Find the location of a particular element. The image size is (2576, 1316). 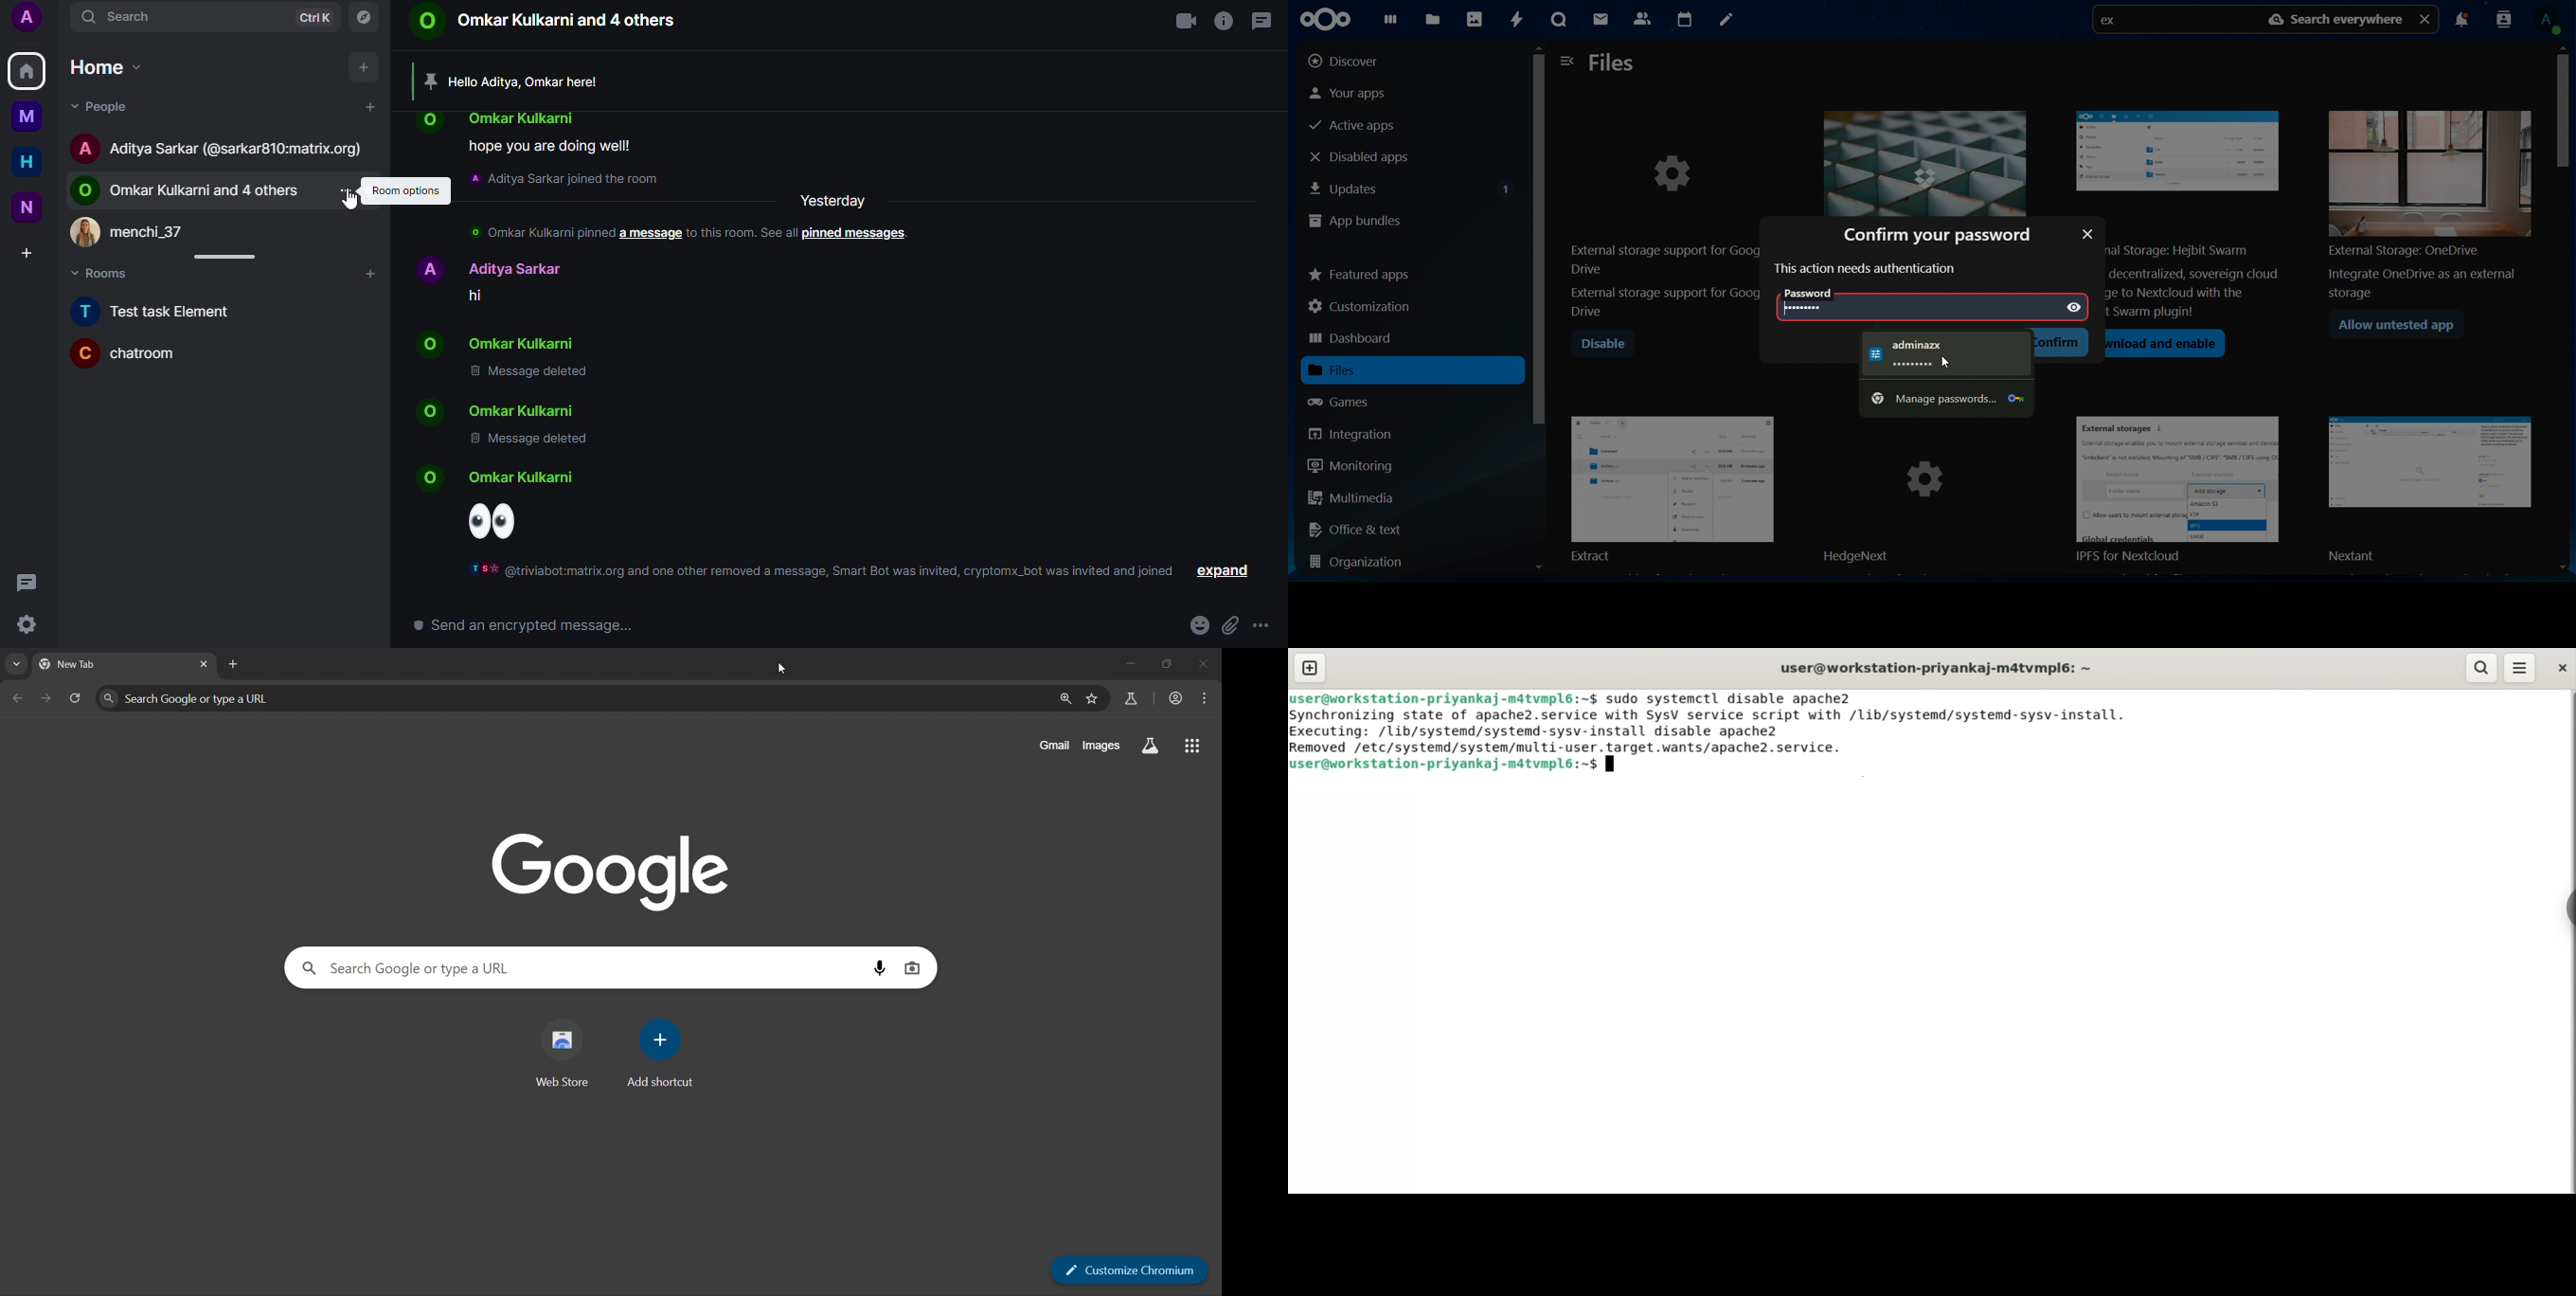

o Omkar Kulkarni is located at coordinates (522, 479).